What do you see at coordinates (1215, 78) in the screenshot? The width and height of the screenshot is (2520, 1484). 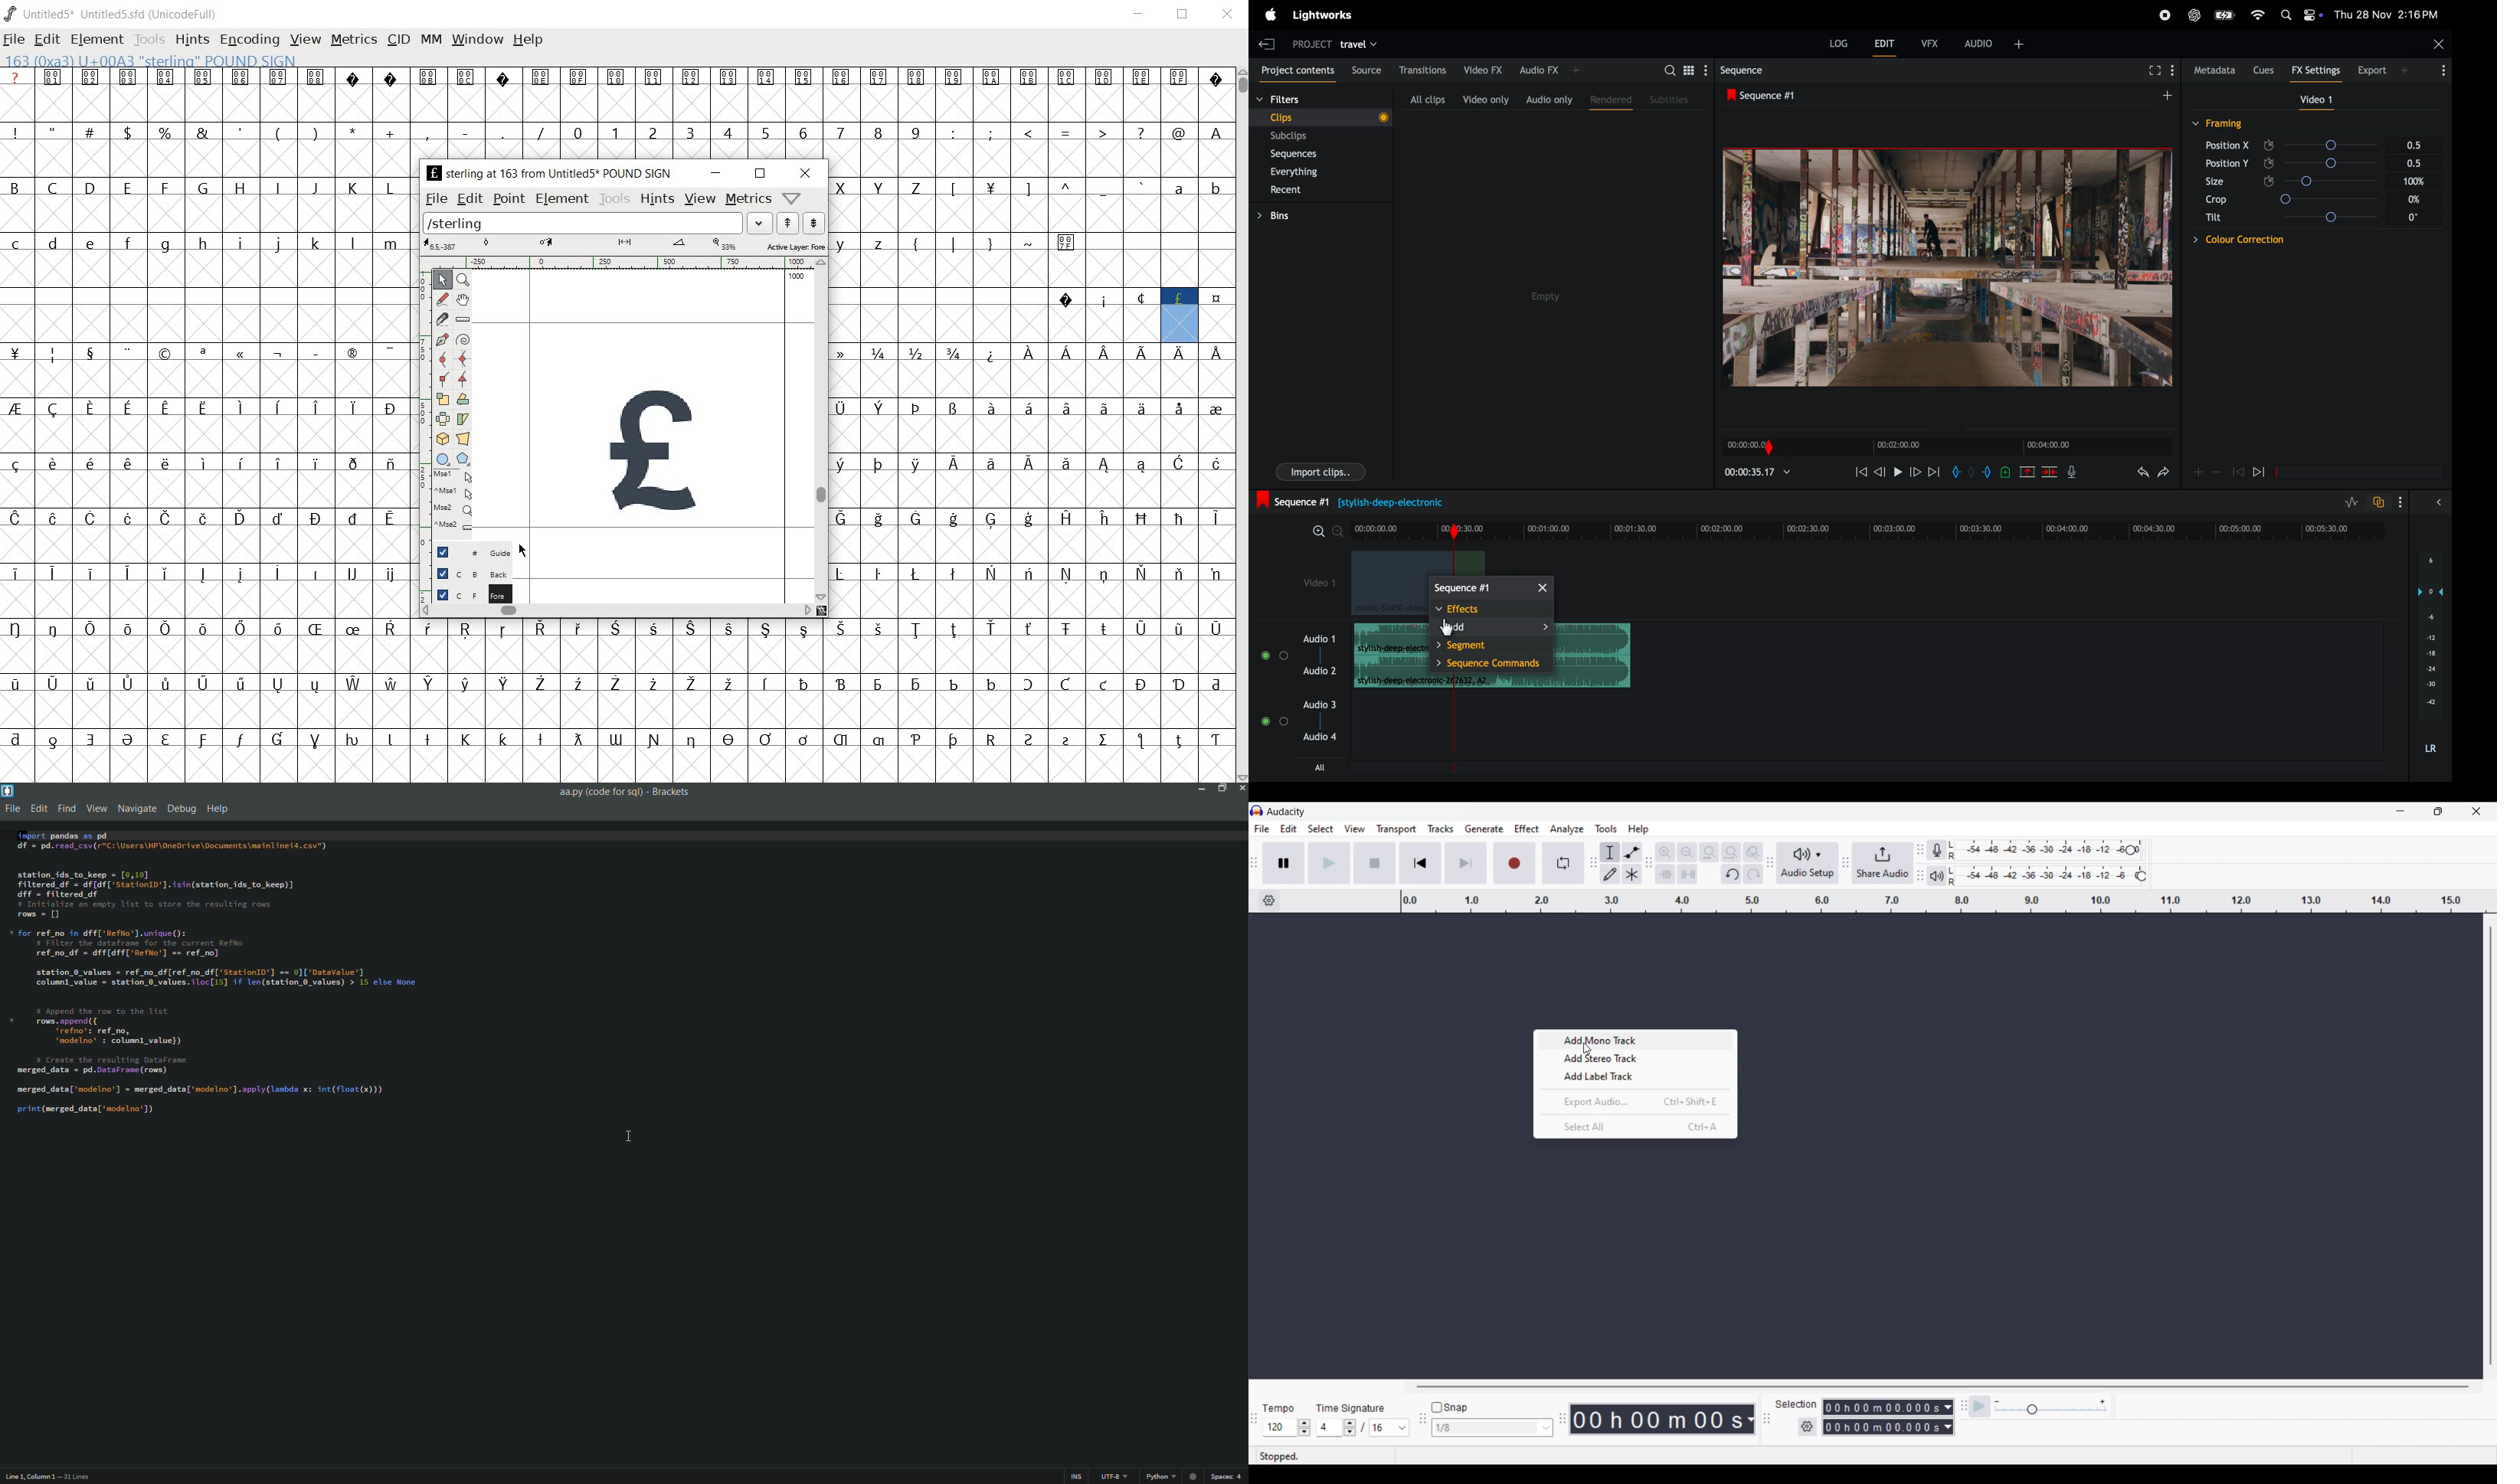 I see `Symbol` at bounding box center [1215, 78].